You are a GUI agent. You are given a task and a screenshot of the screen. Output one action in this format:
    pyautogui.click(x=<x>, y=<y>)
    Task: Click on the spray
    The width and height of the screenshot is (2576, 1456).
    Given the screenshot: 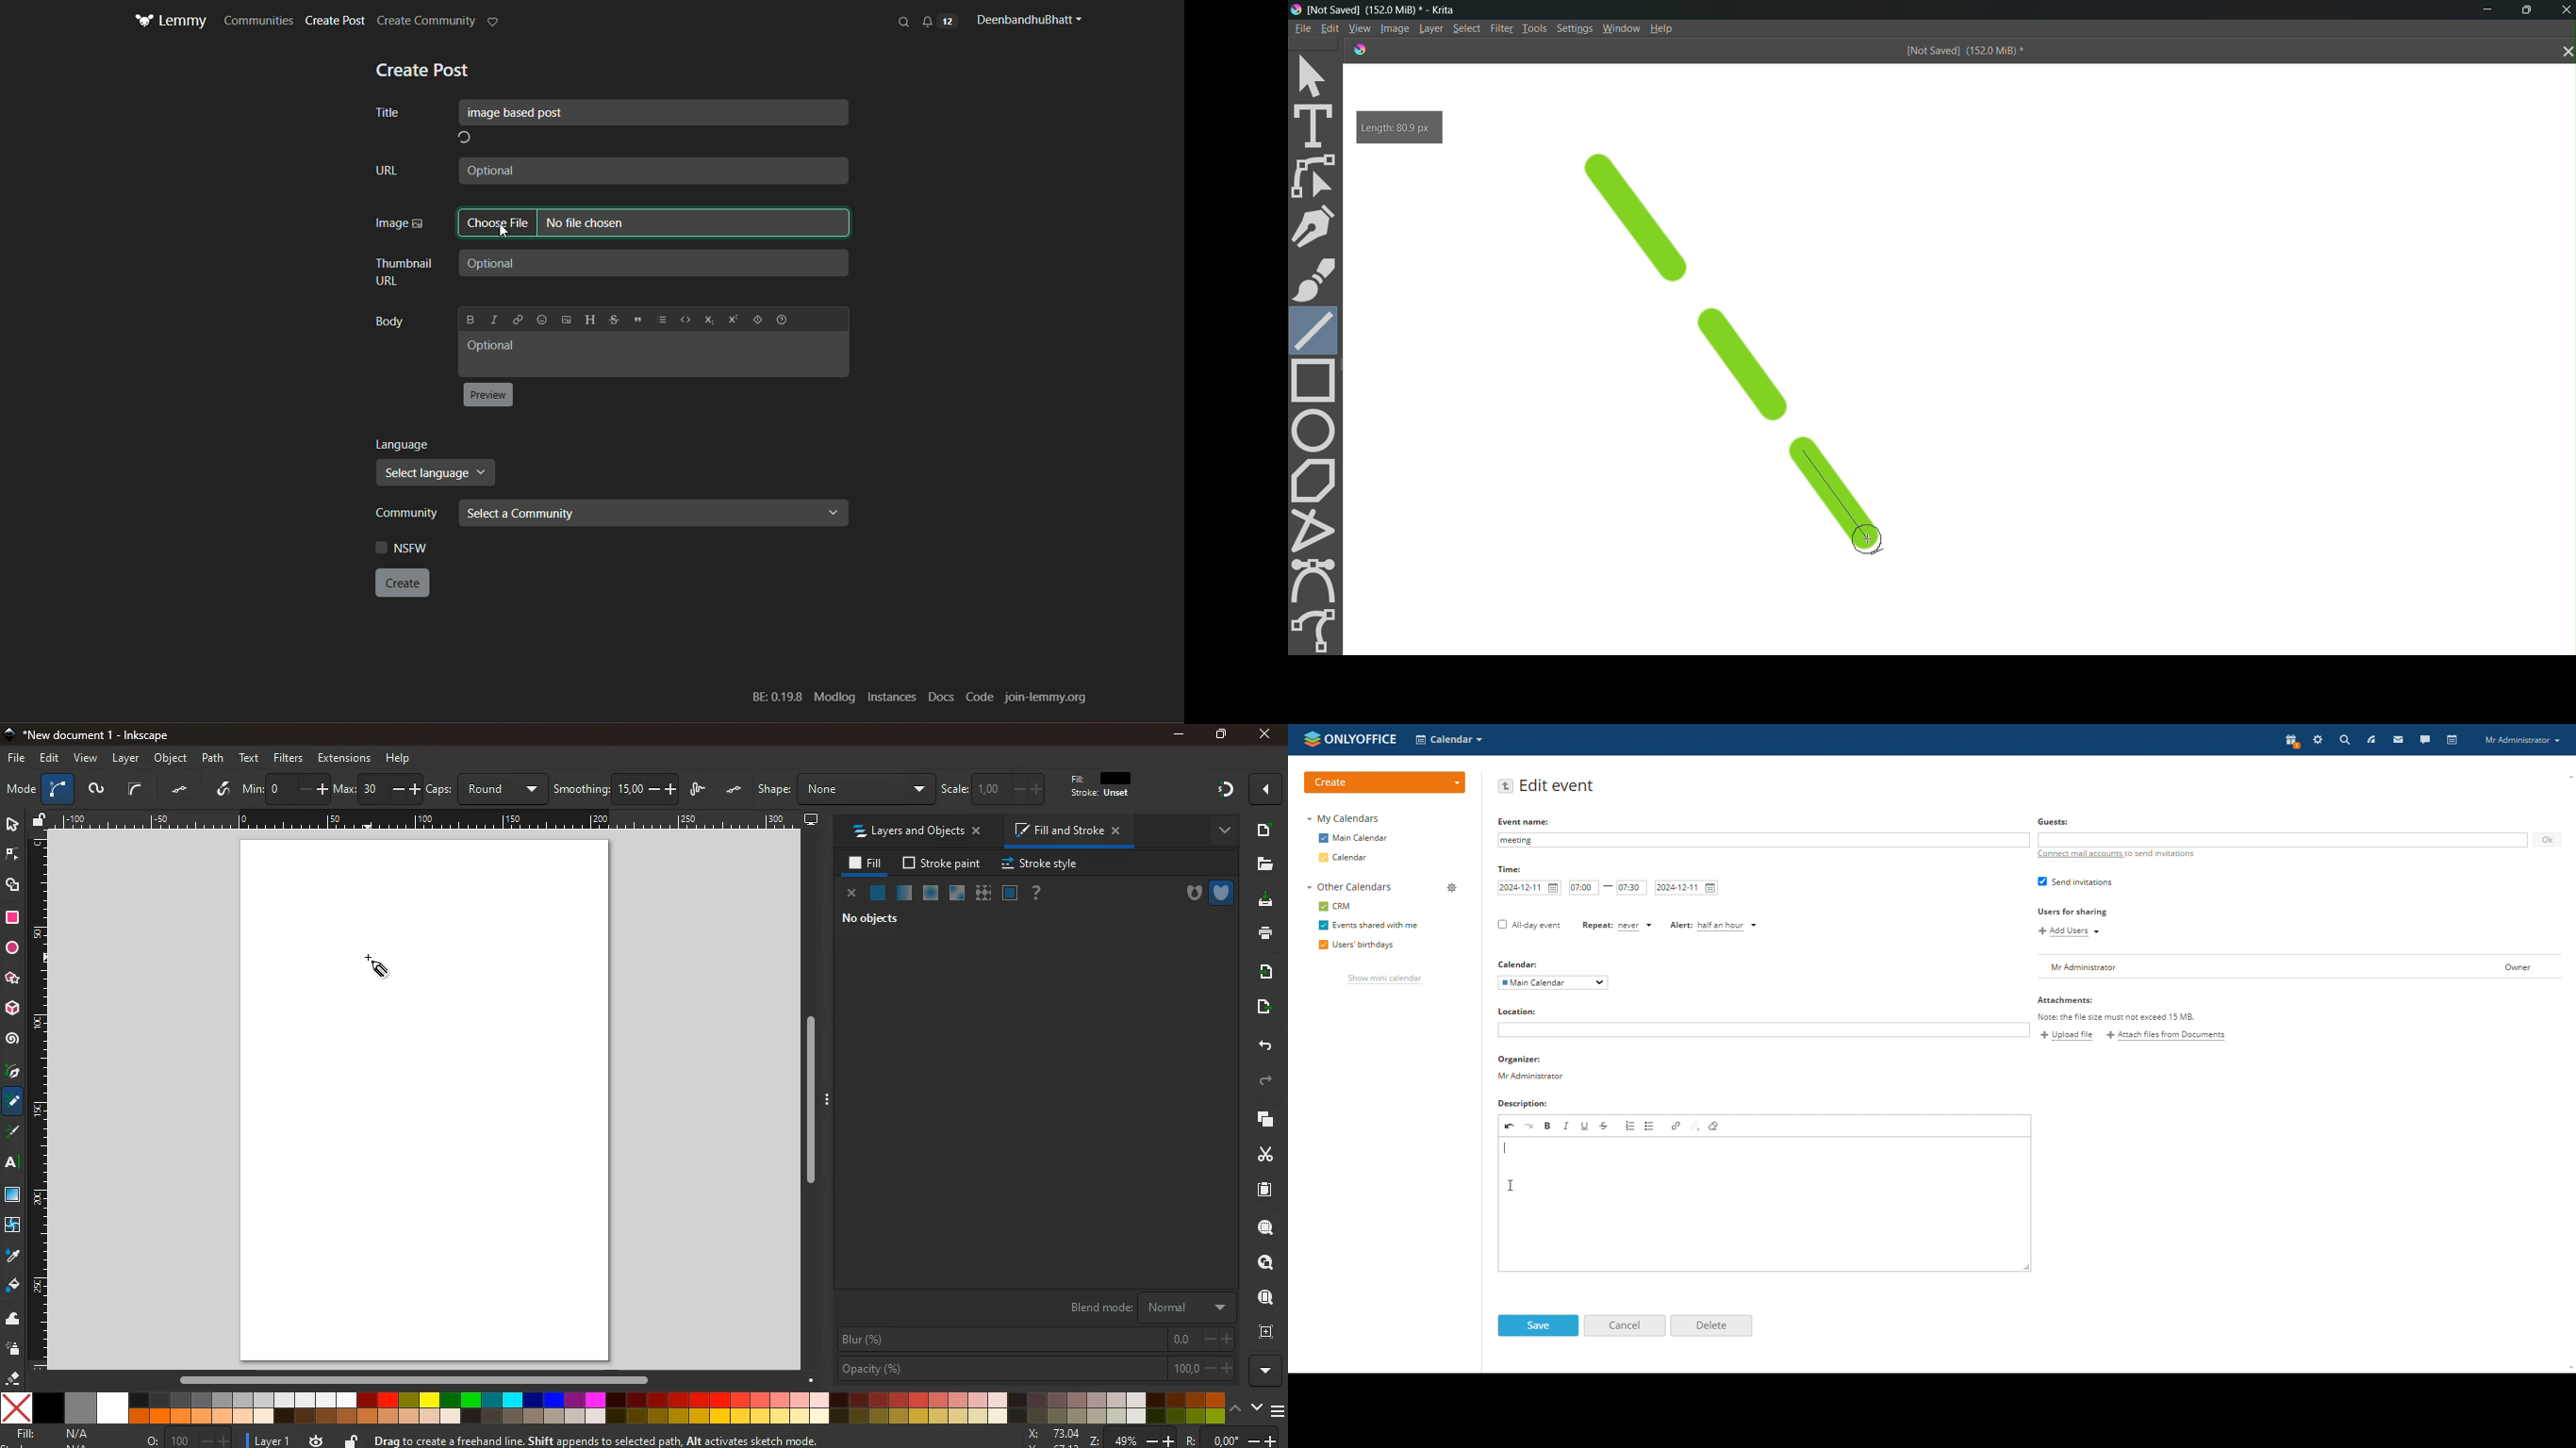 What is the action you would take?
    pyautogui.click(x=14, y=1350)
    